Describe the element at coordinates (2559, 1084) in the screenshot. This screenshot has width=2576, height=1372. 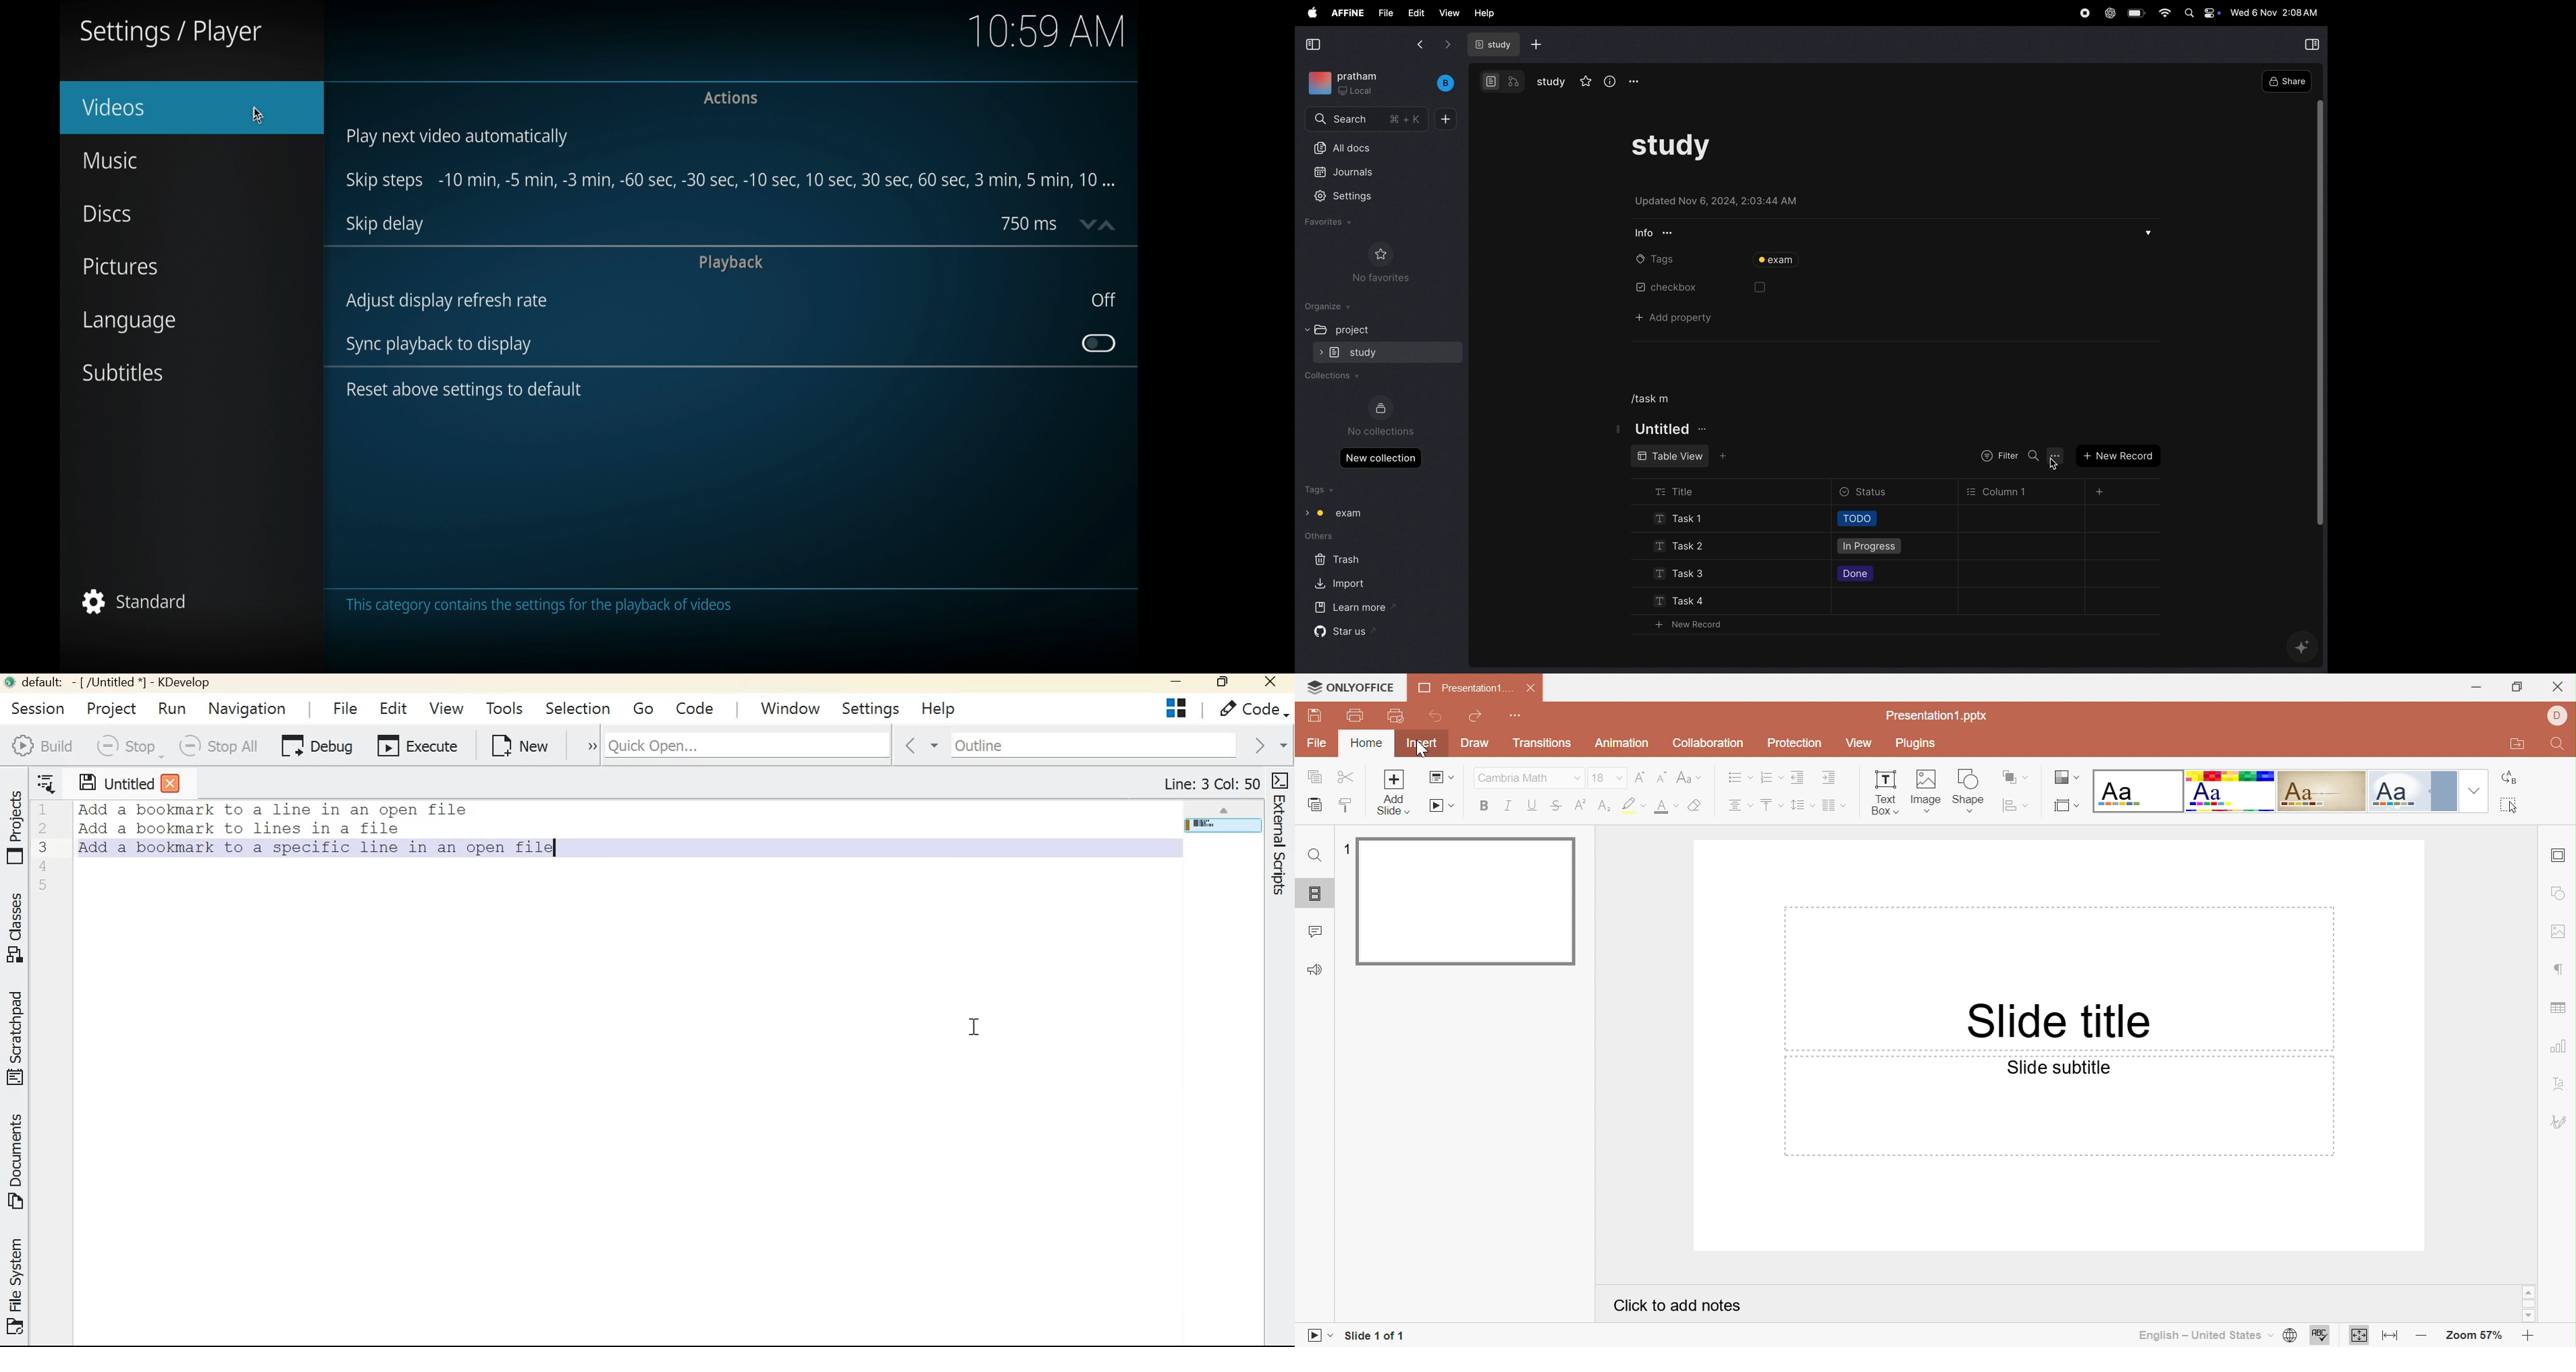
I see `Text Art settings` at that location.